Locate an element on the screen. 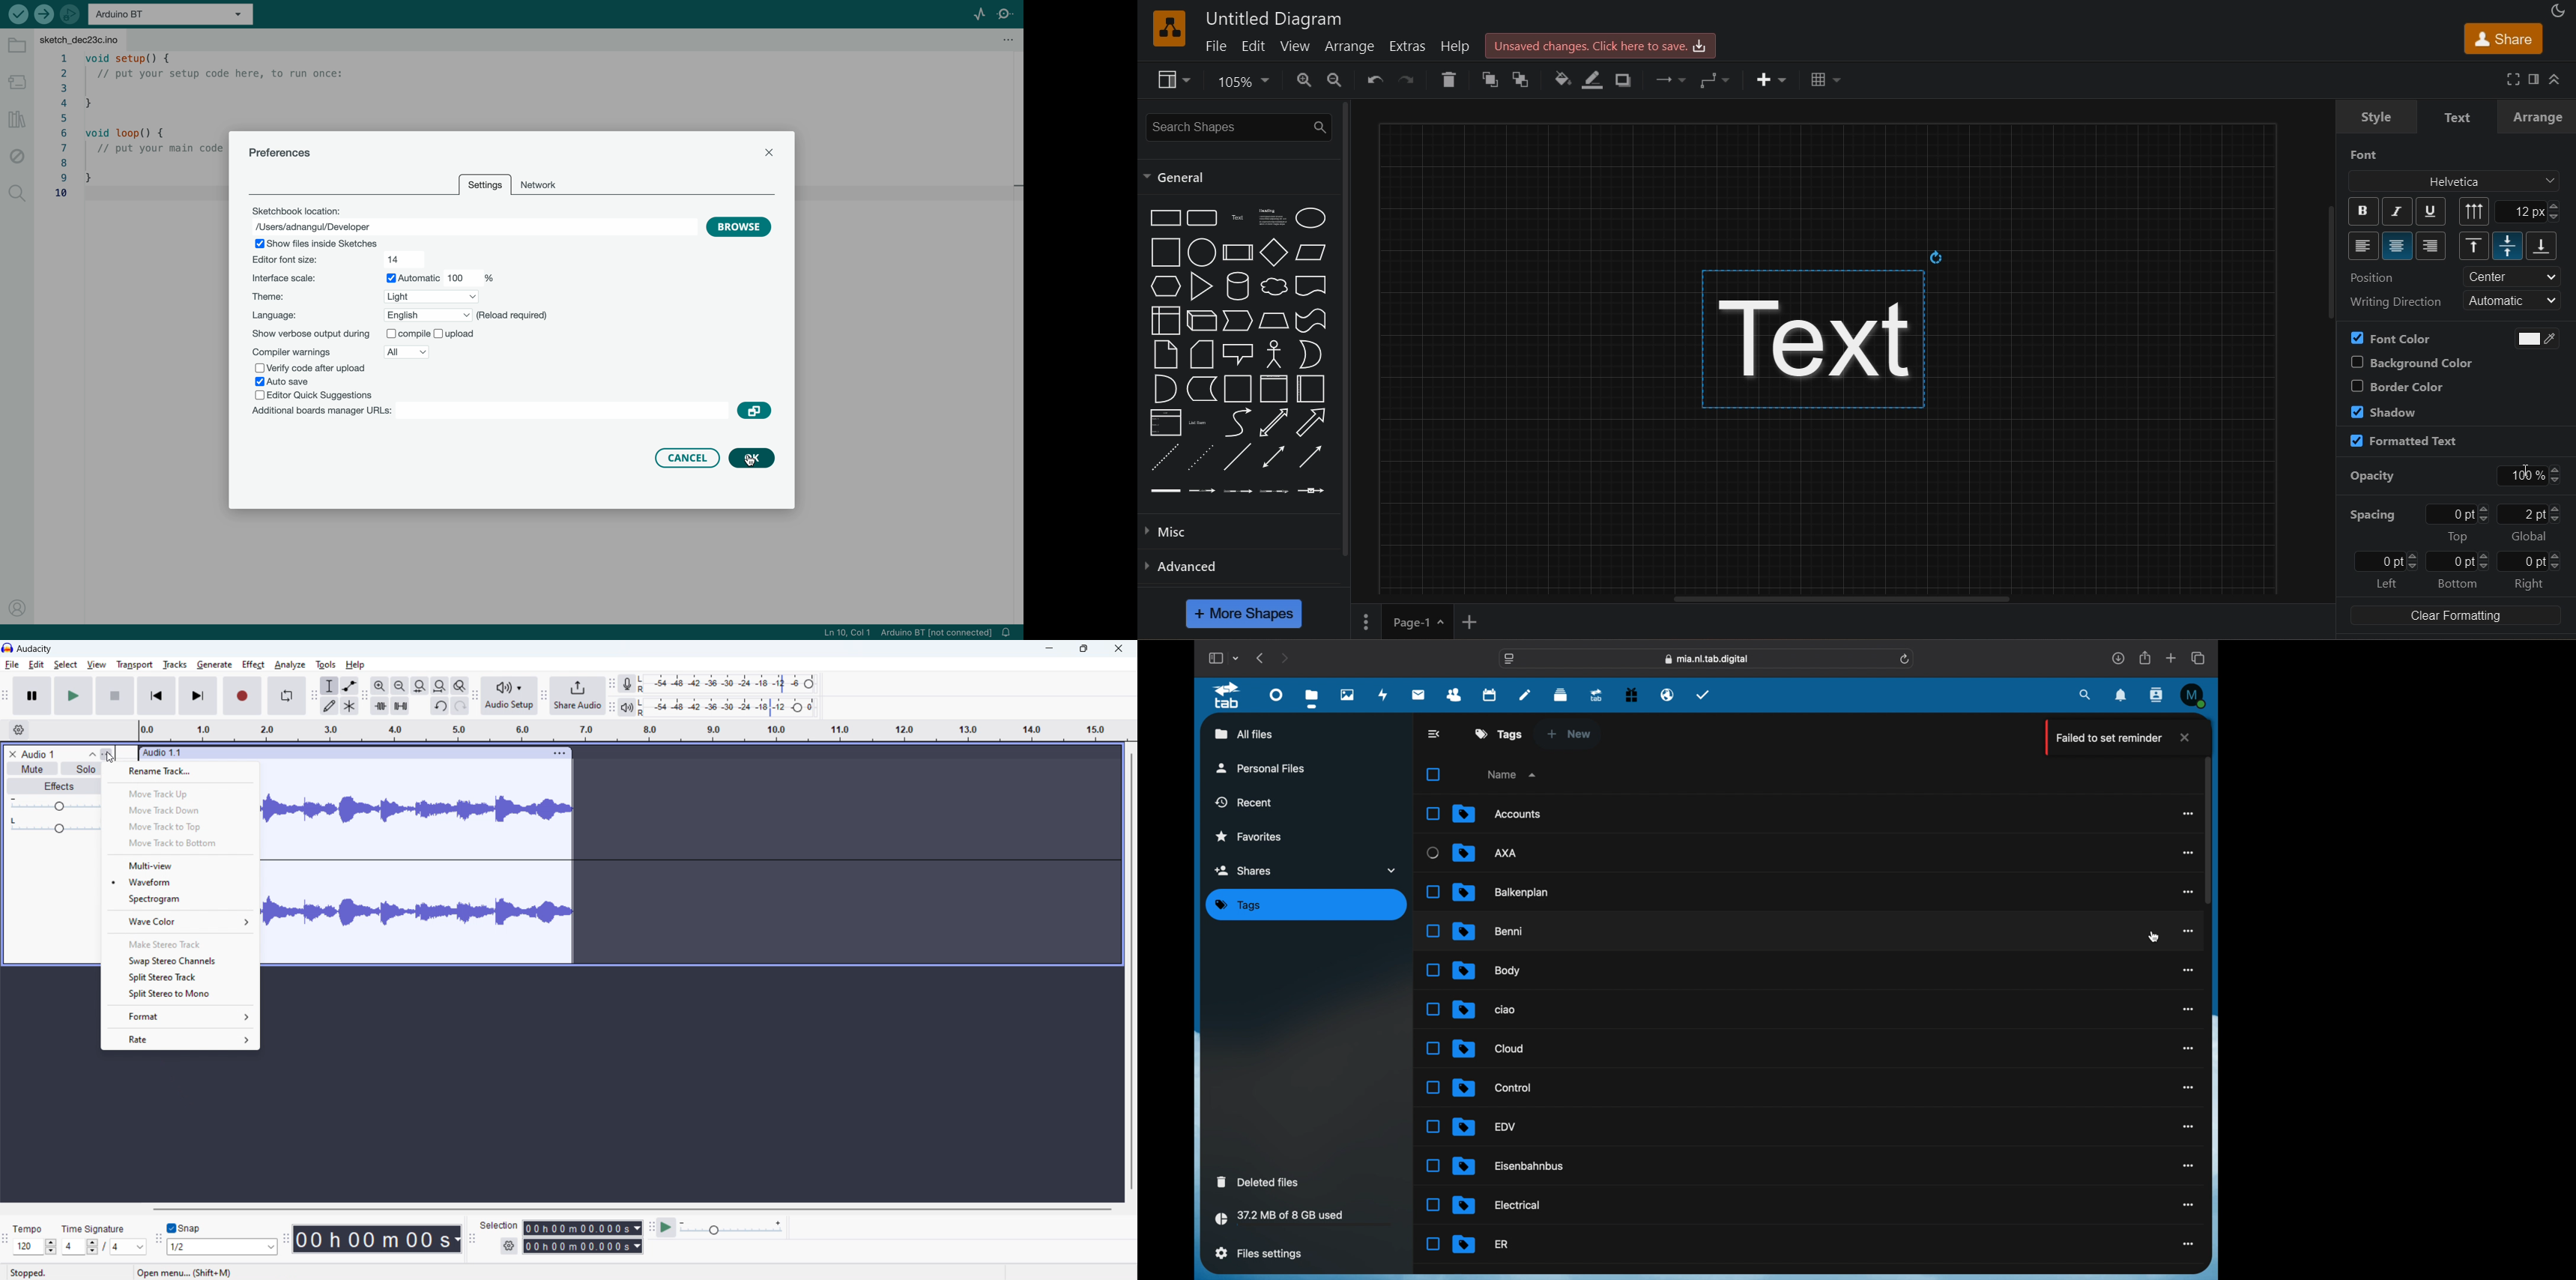 This screenshot has width=2576, height=1288. zoom in is located at coordinates (380, 686).